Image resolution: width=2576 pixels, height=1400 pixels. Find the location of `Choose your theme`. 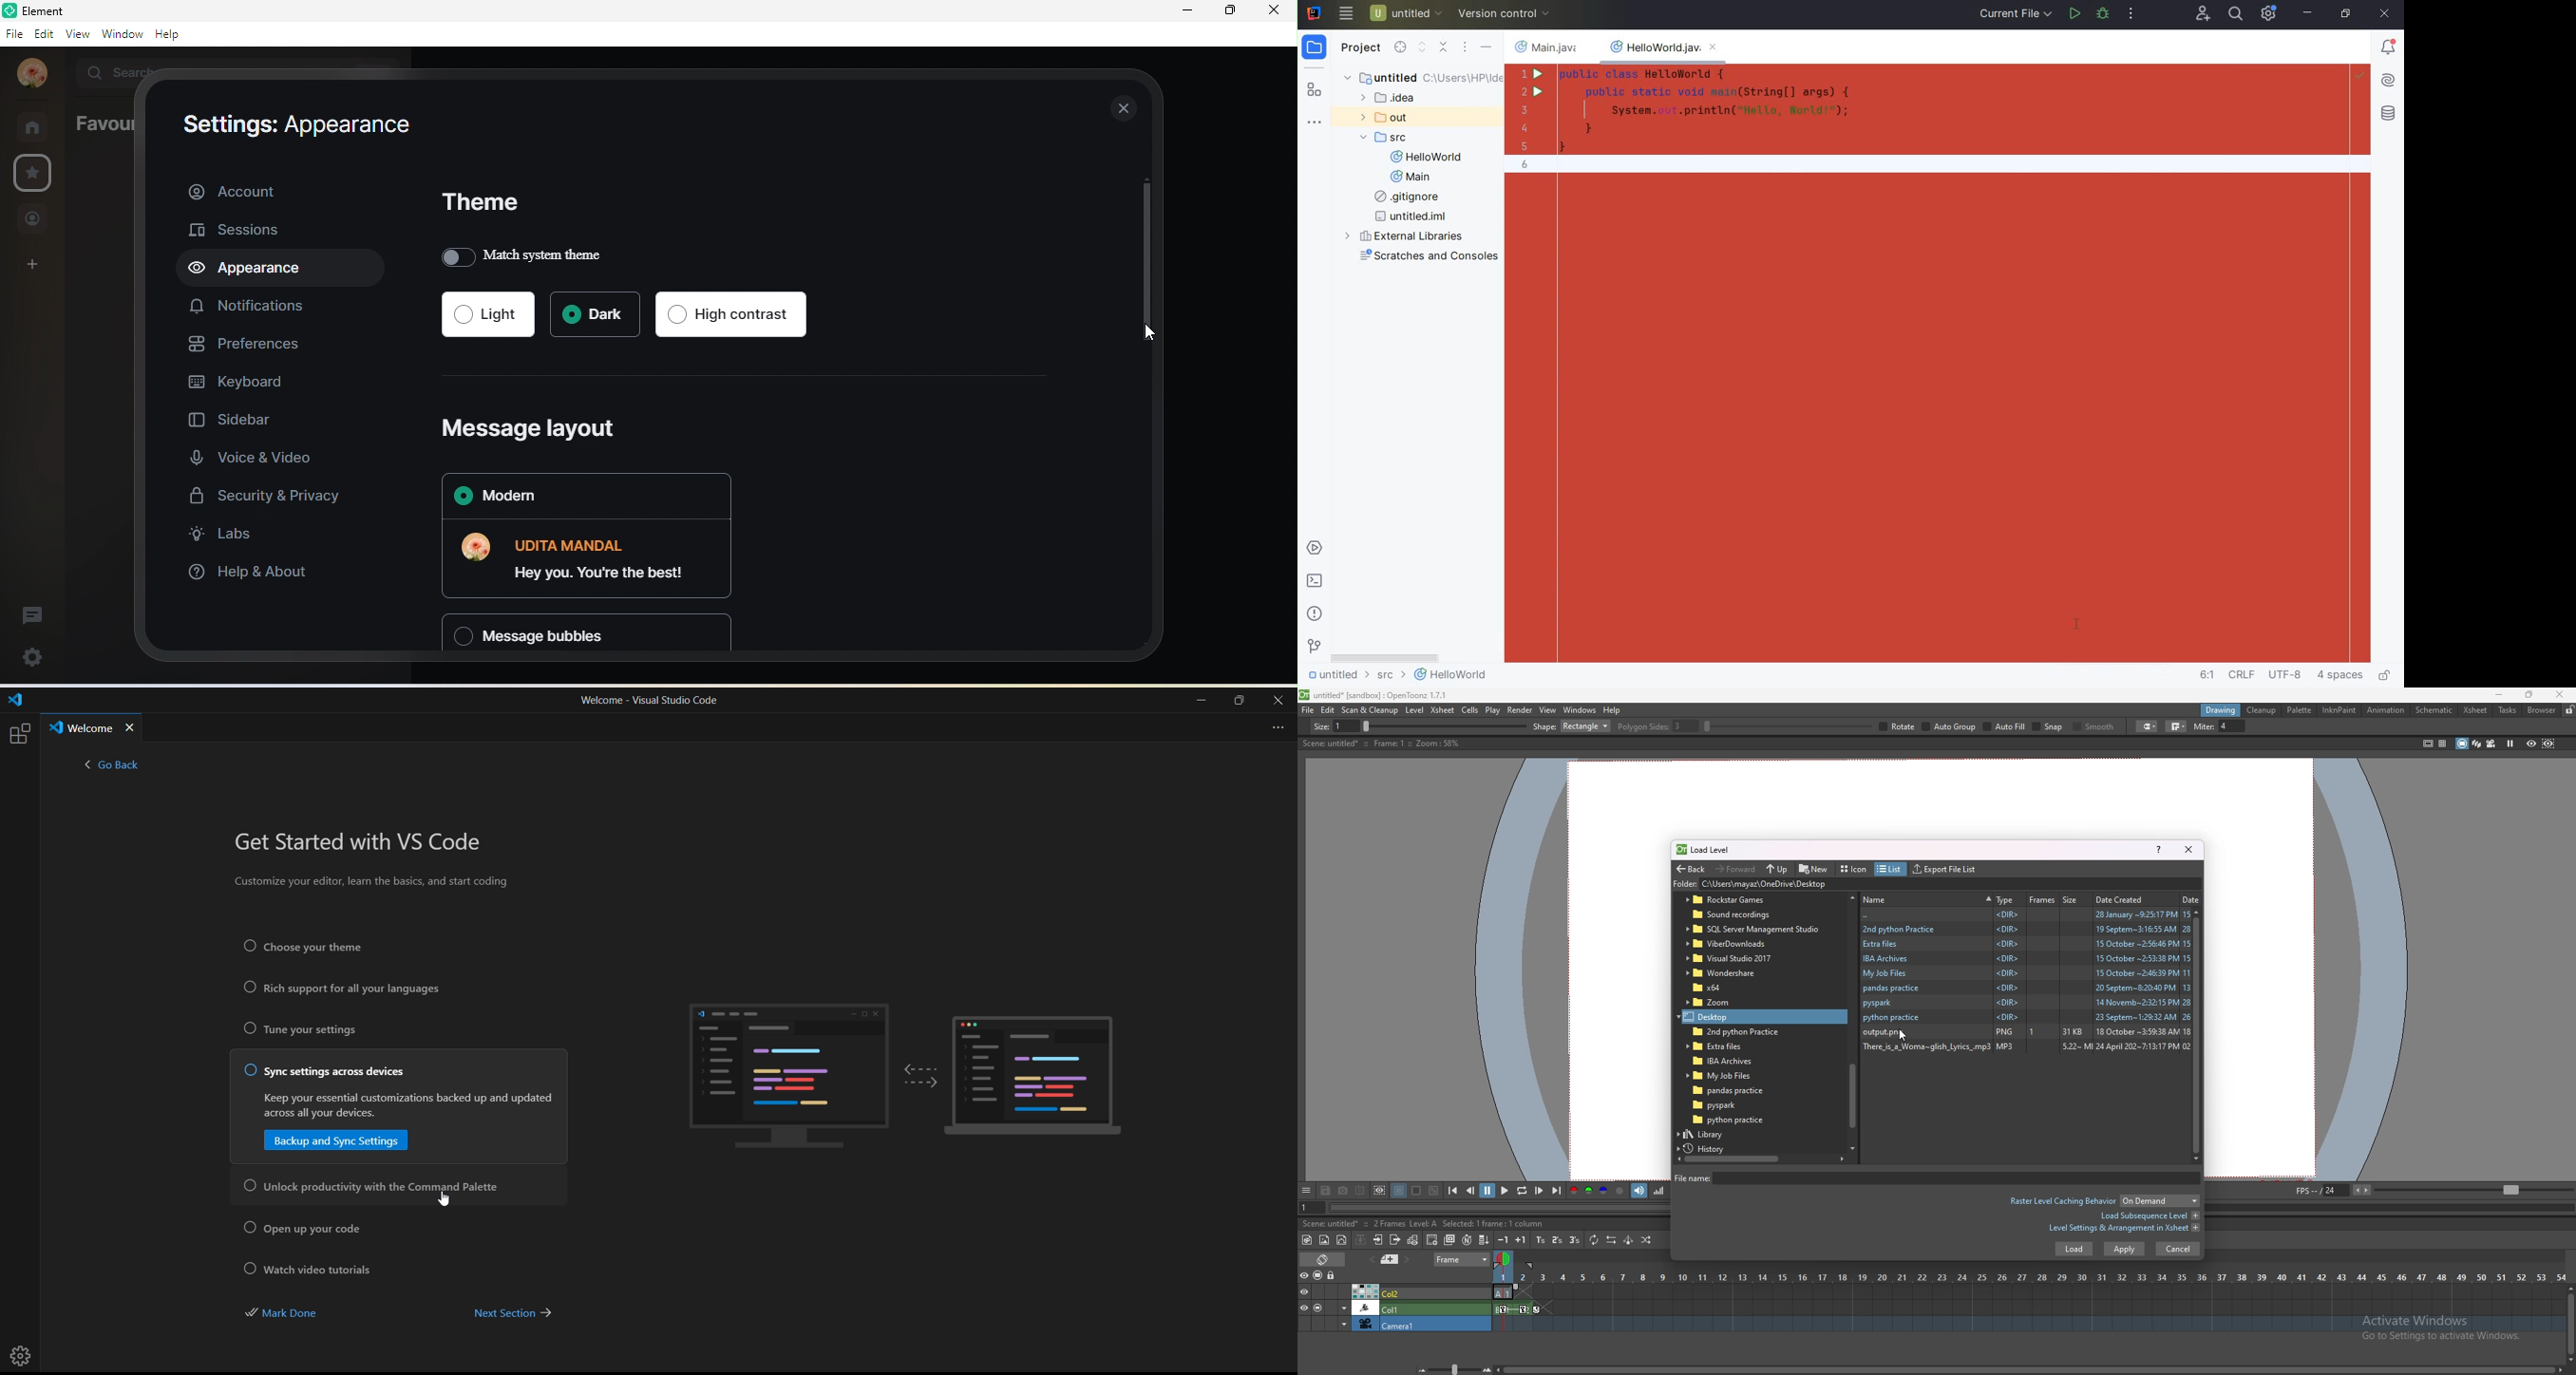

Choose your theme is located at coordinates (322, 946).